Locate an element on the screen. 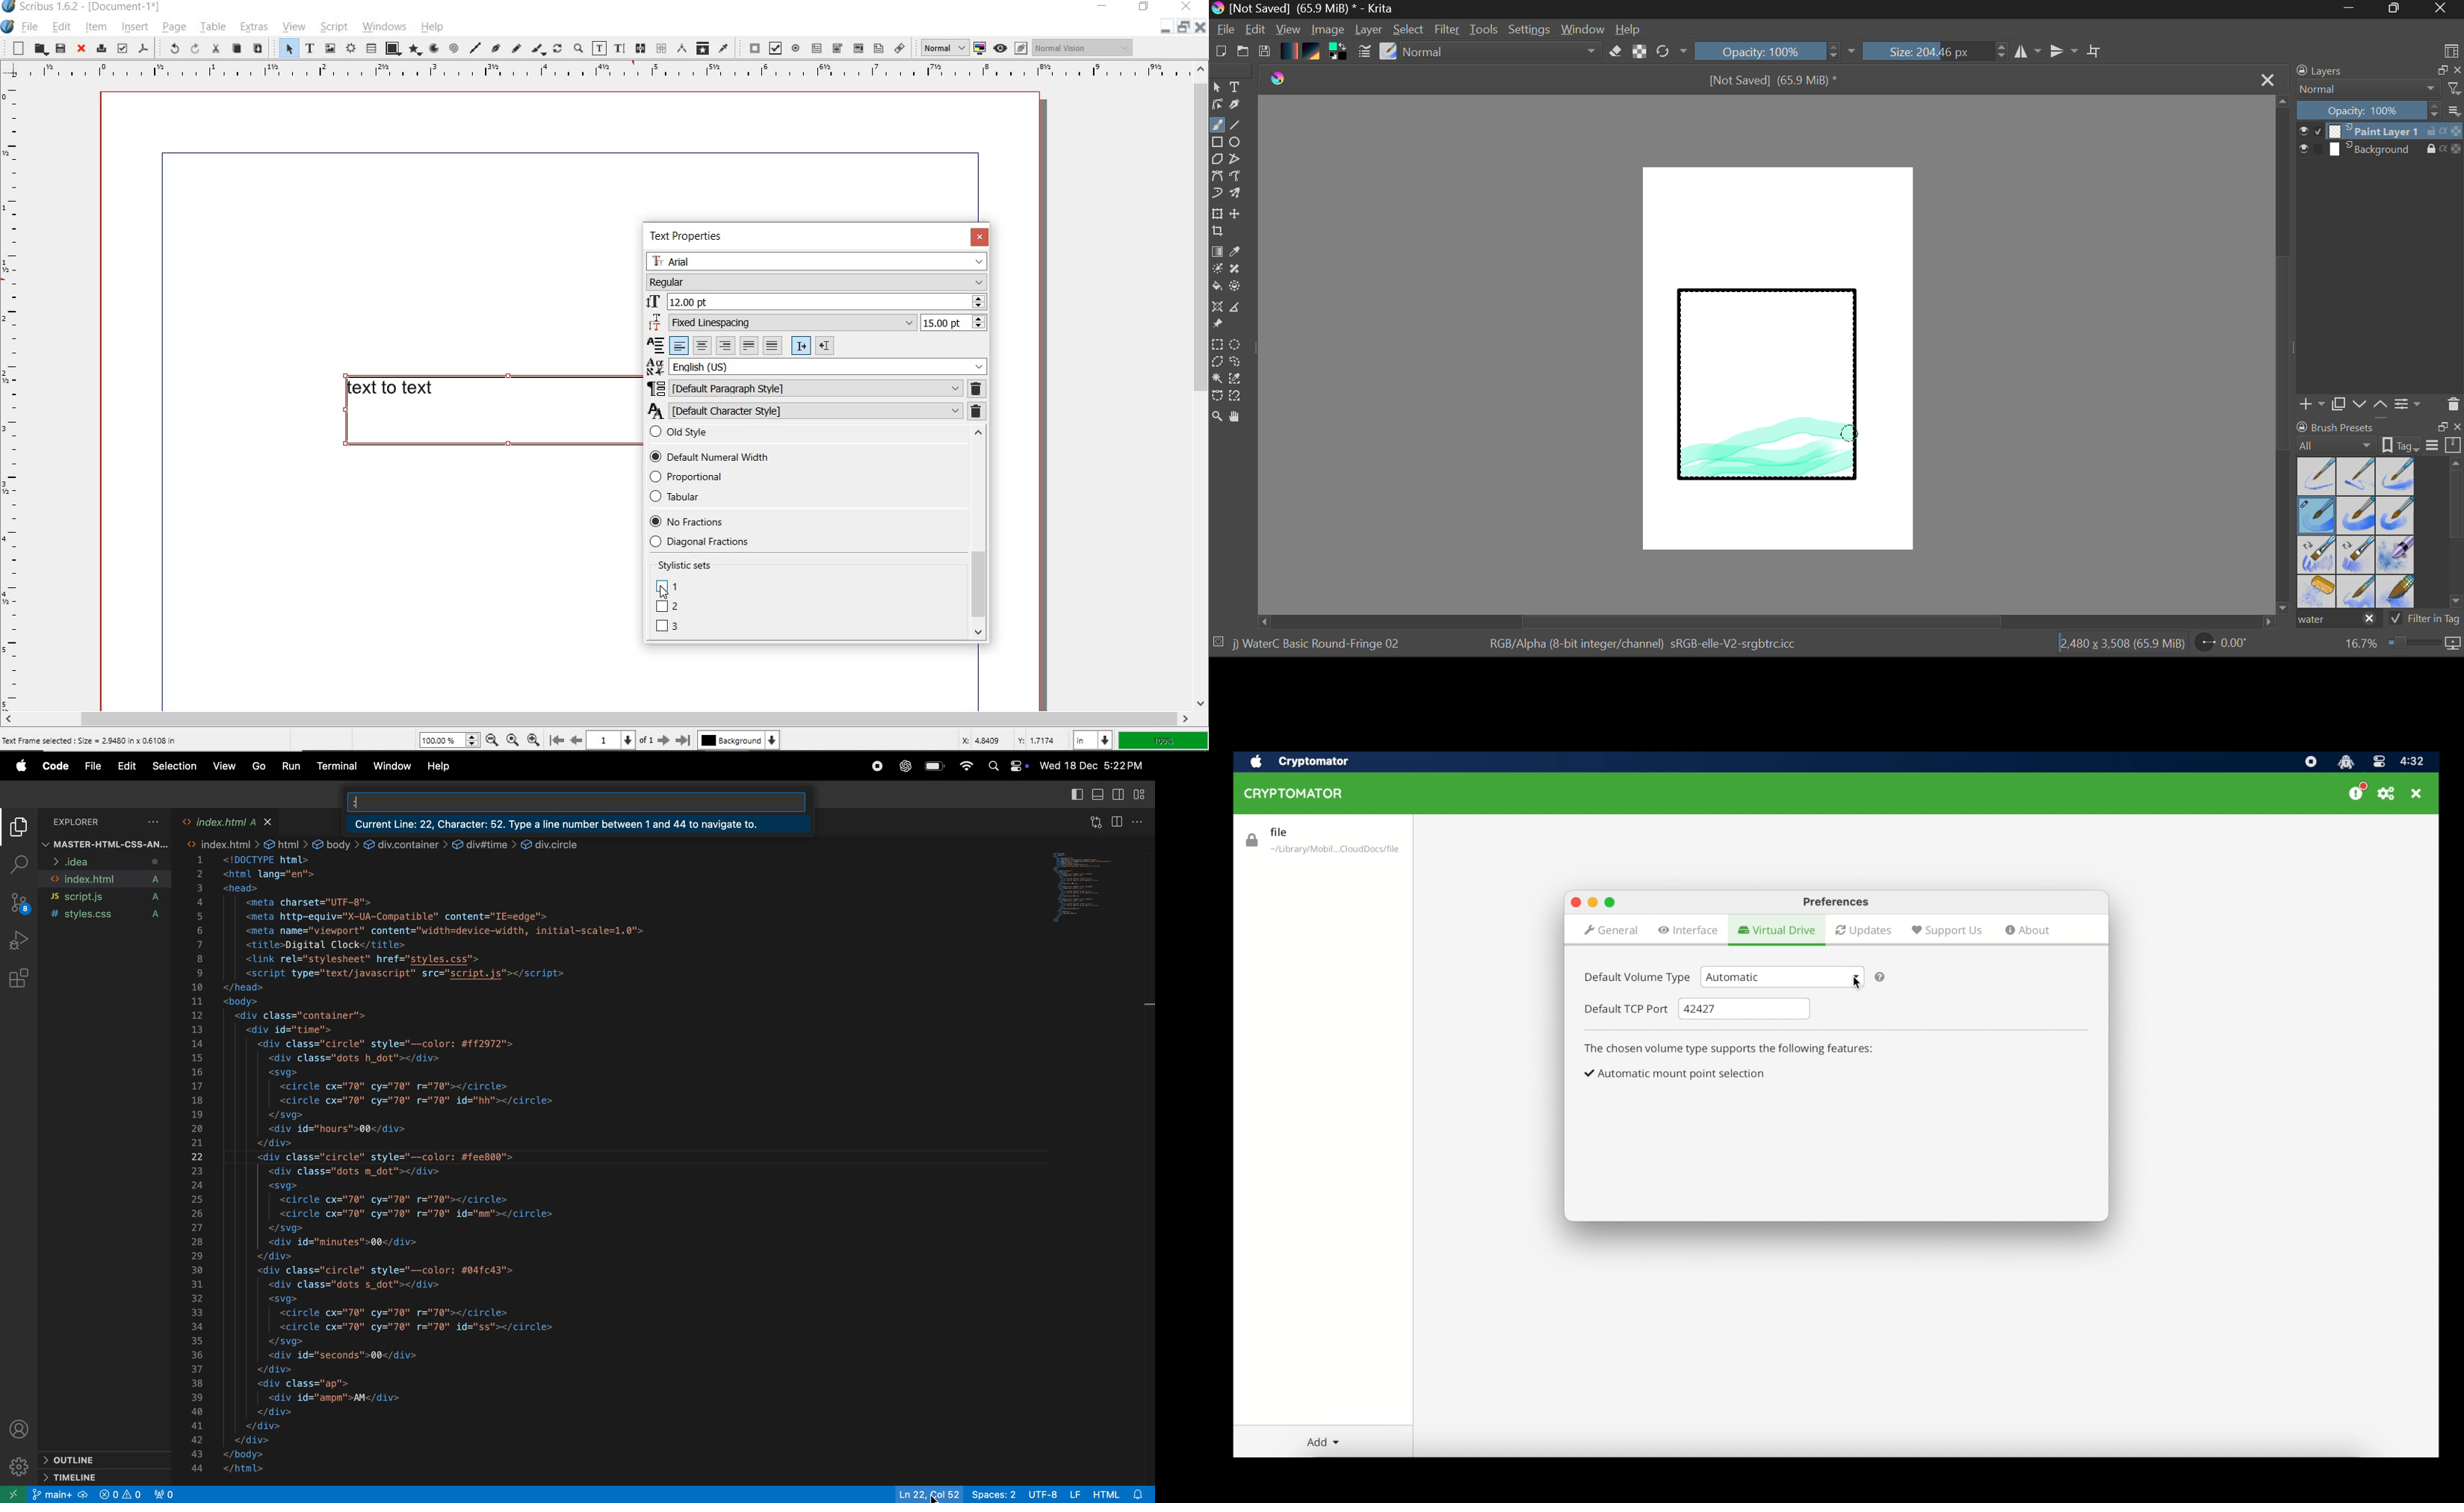  Stylistic sets is located at coordinates (695, 564).